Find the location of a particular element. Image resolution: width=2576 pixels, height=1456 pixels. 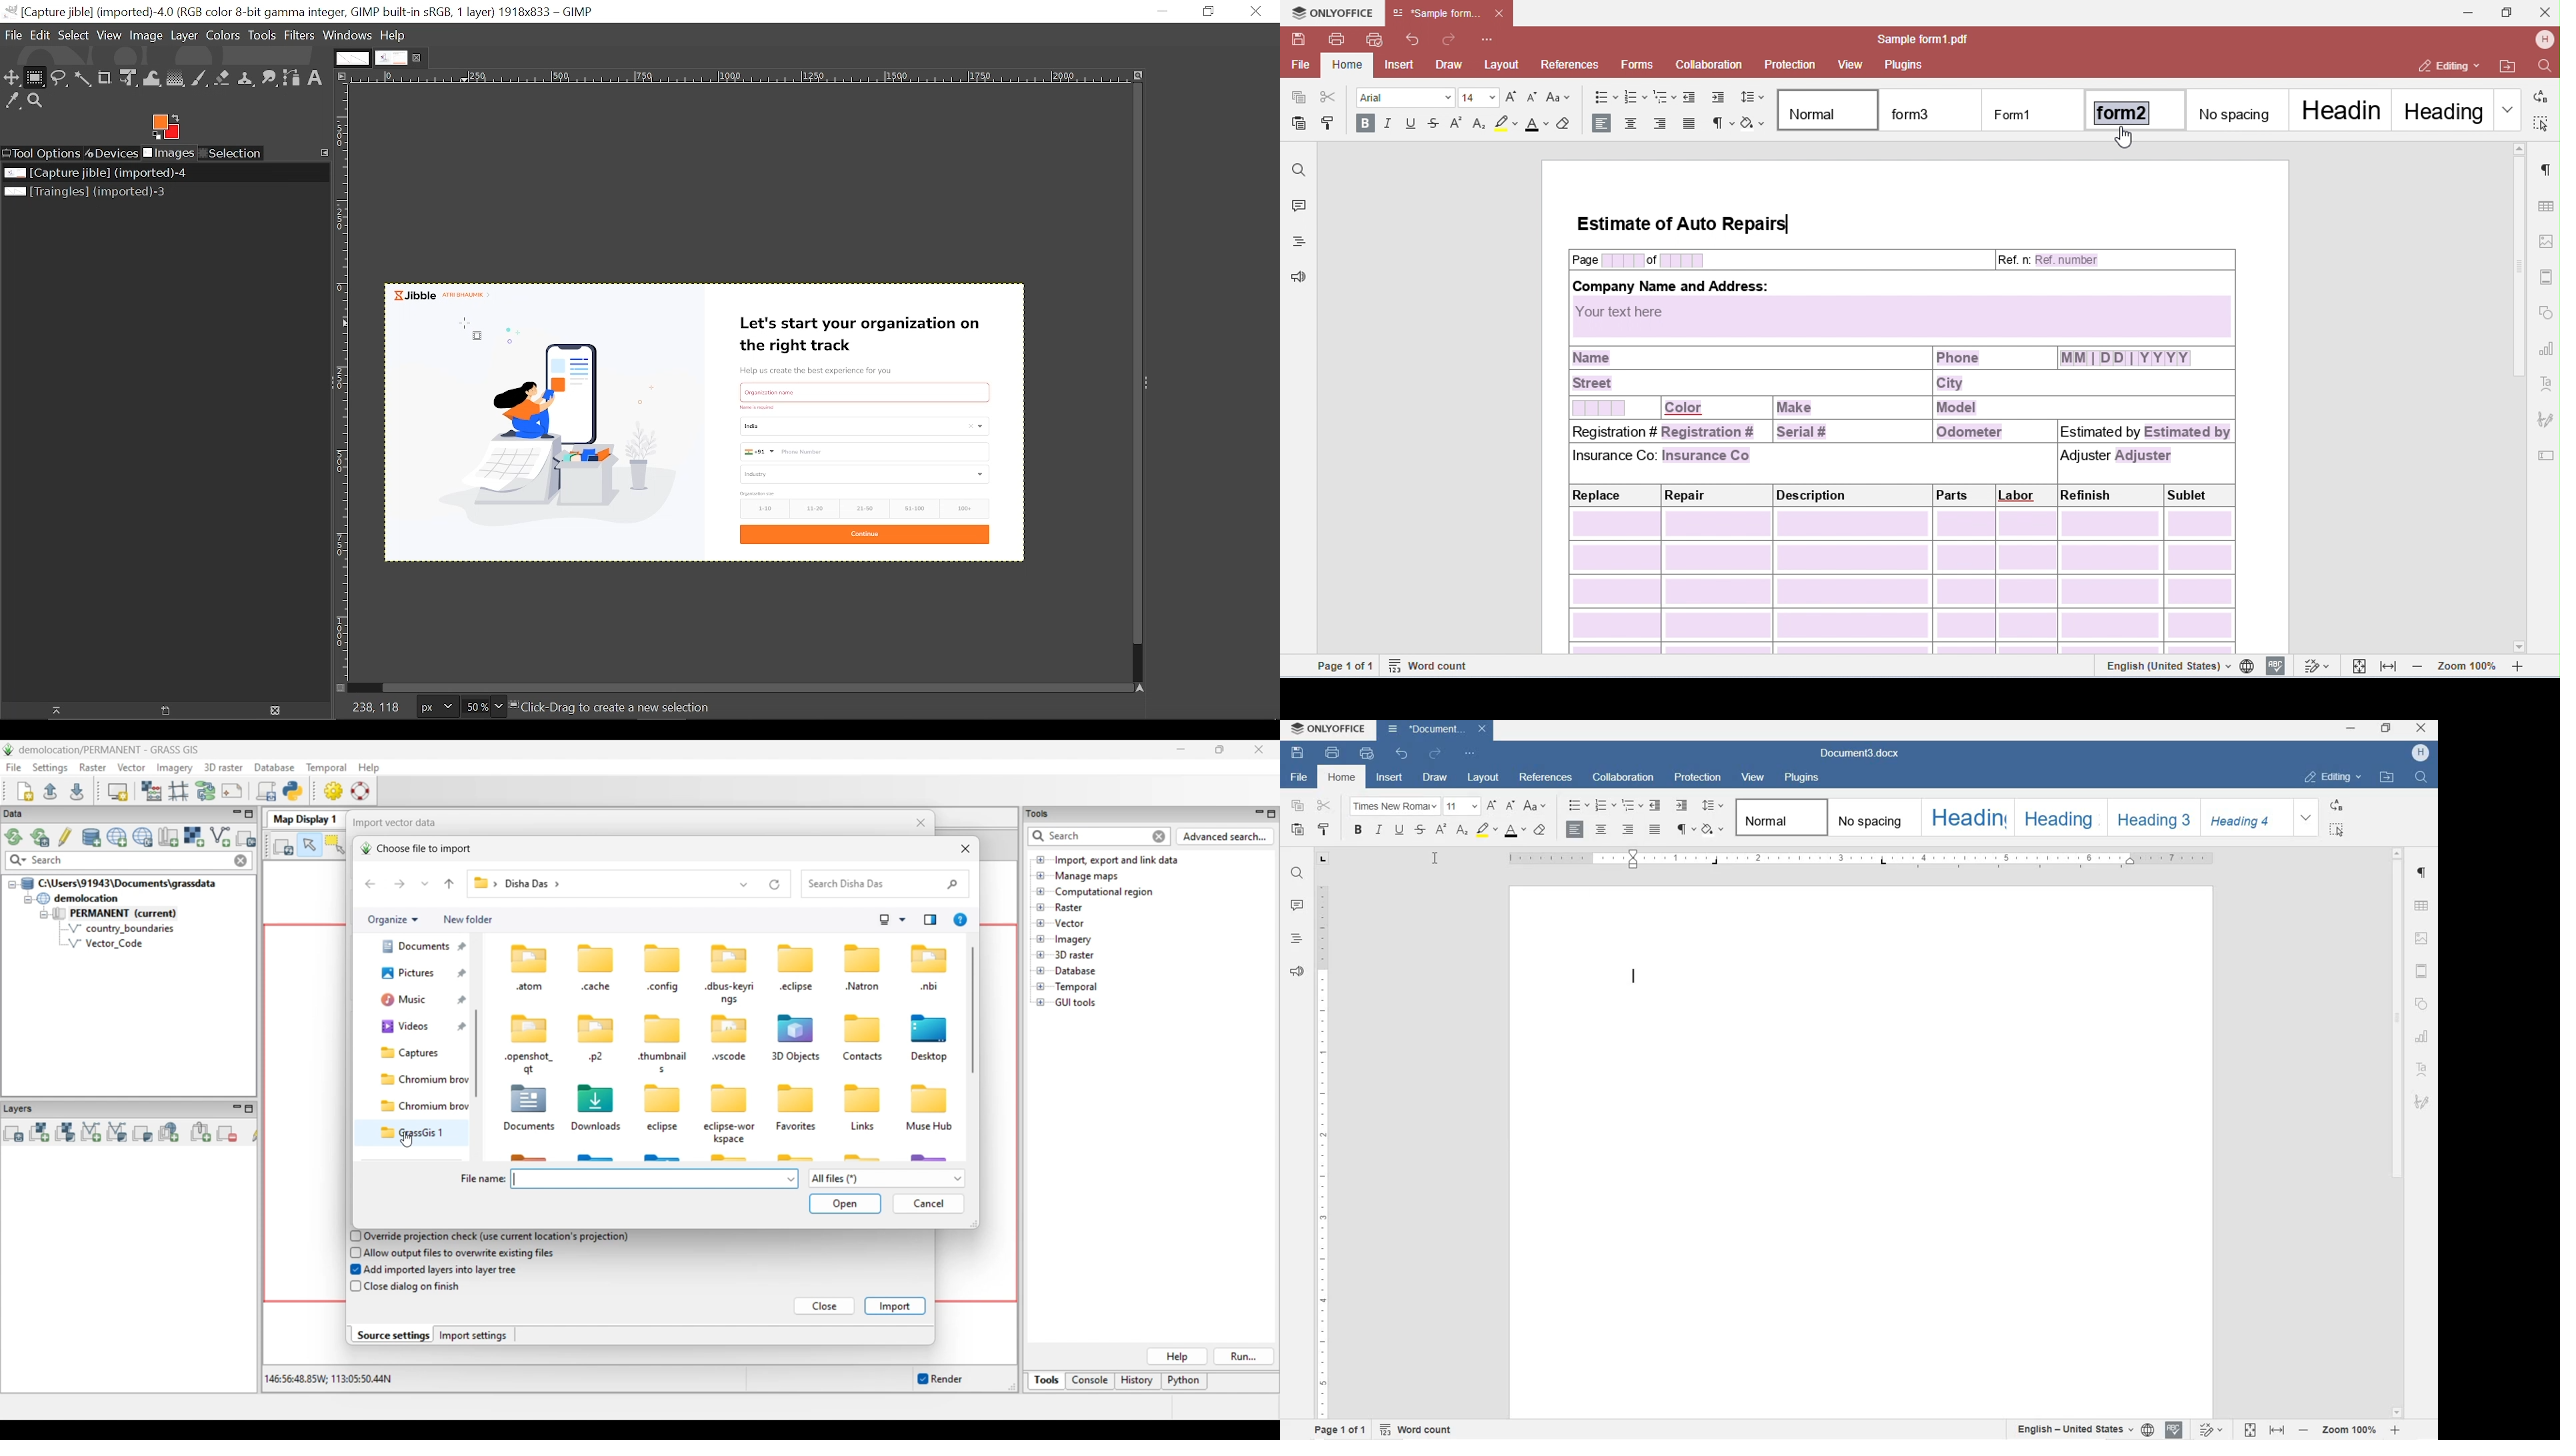

FILE is located at coordinates (1301, 778).